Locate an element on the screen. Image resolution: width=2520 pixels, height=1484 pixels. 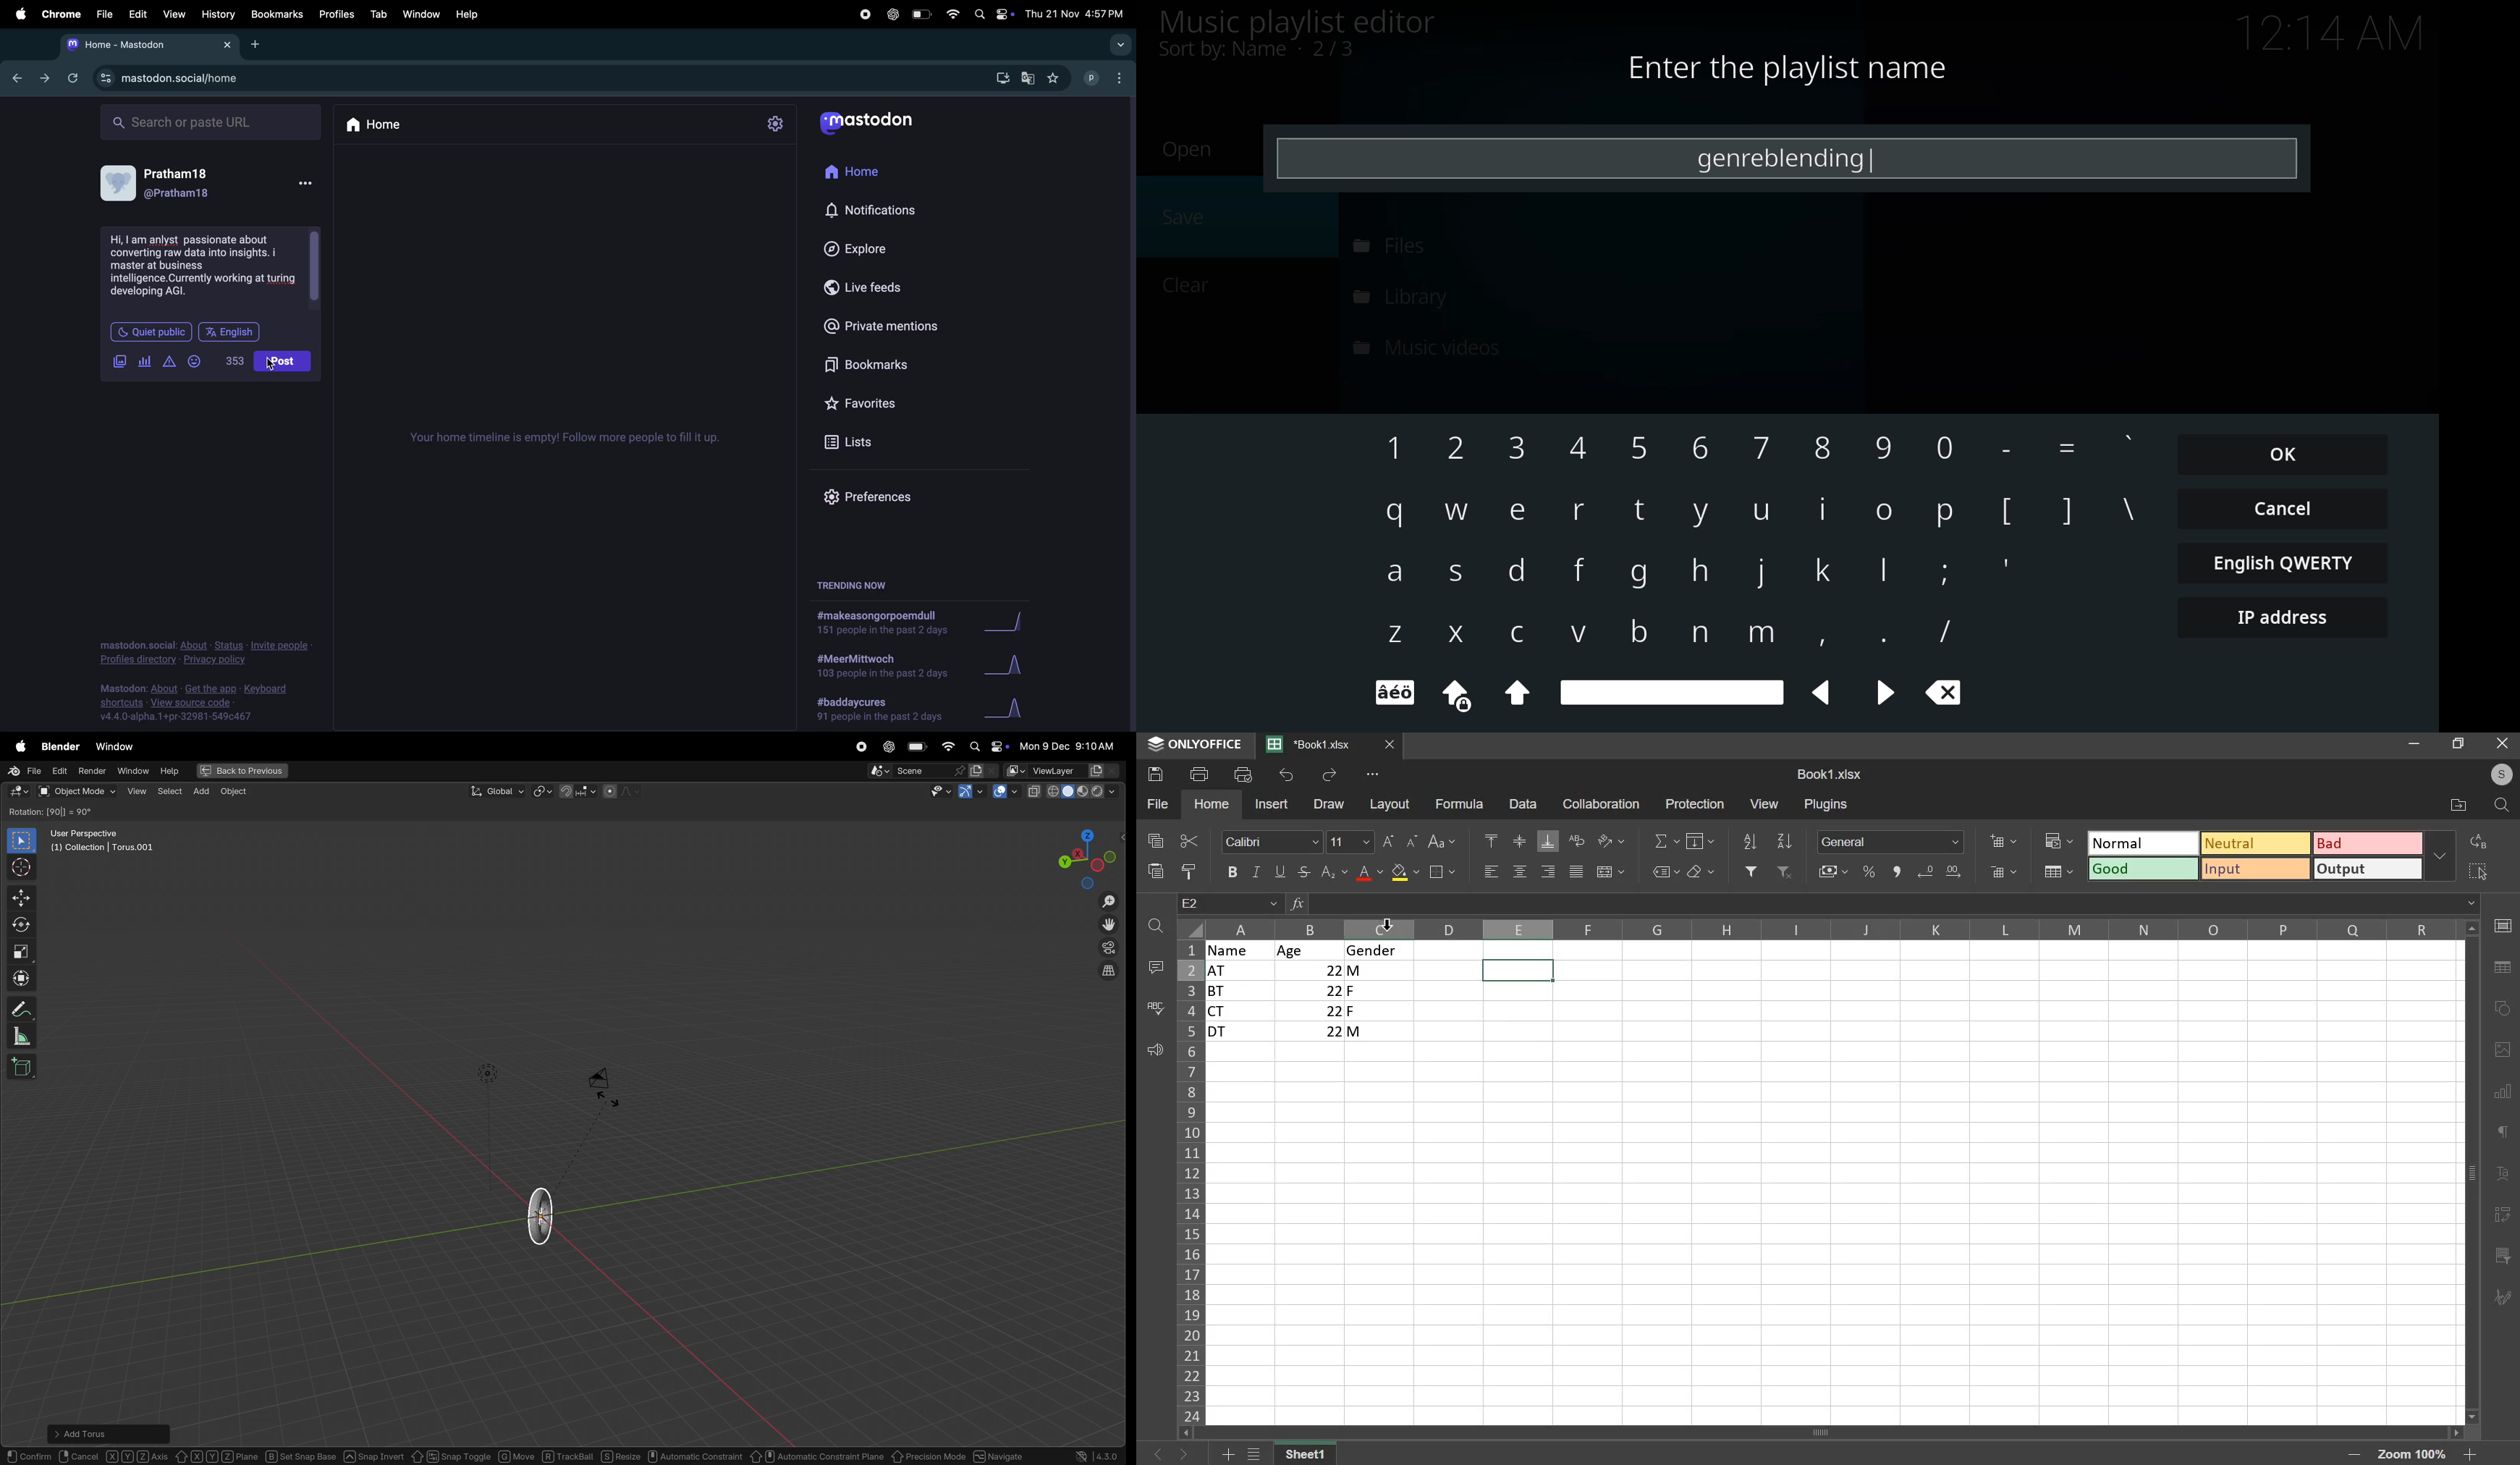
sort is located at coordinates (1260, 50).